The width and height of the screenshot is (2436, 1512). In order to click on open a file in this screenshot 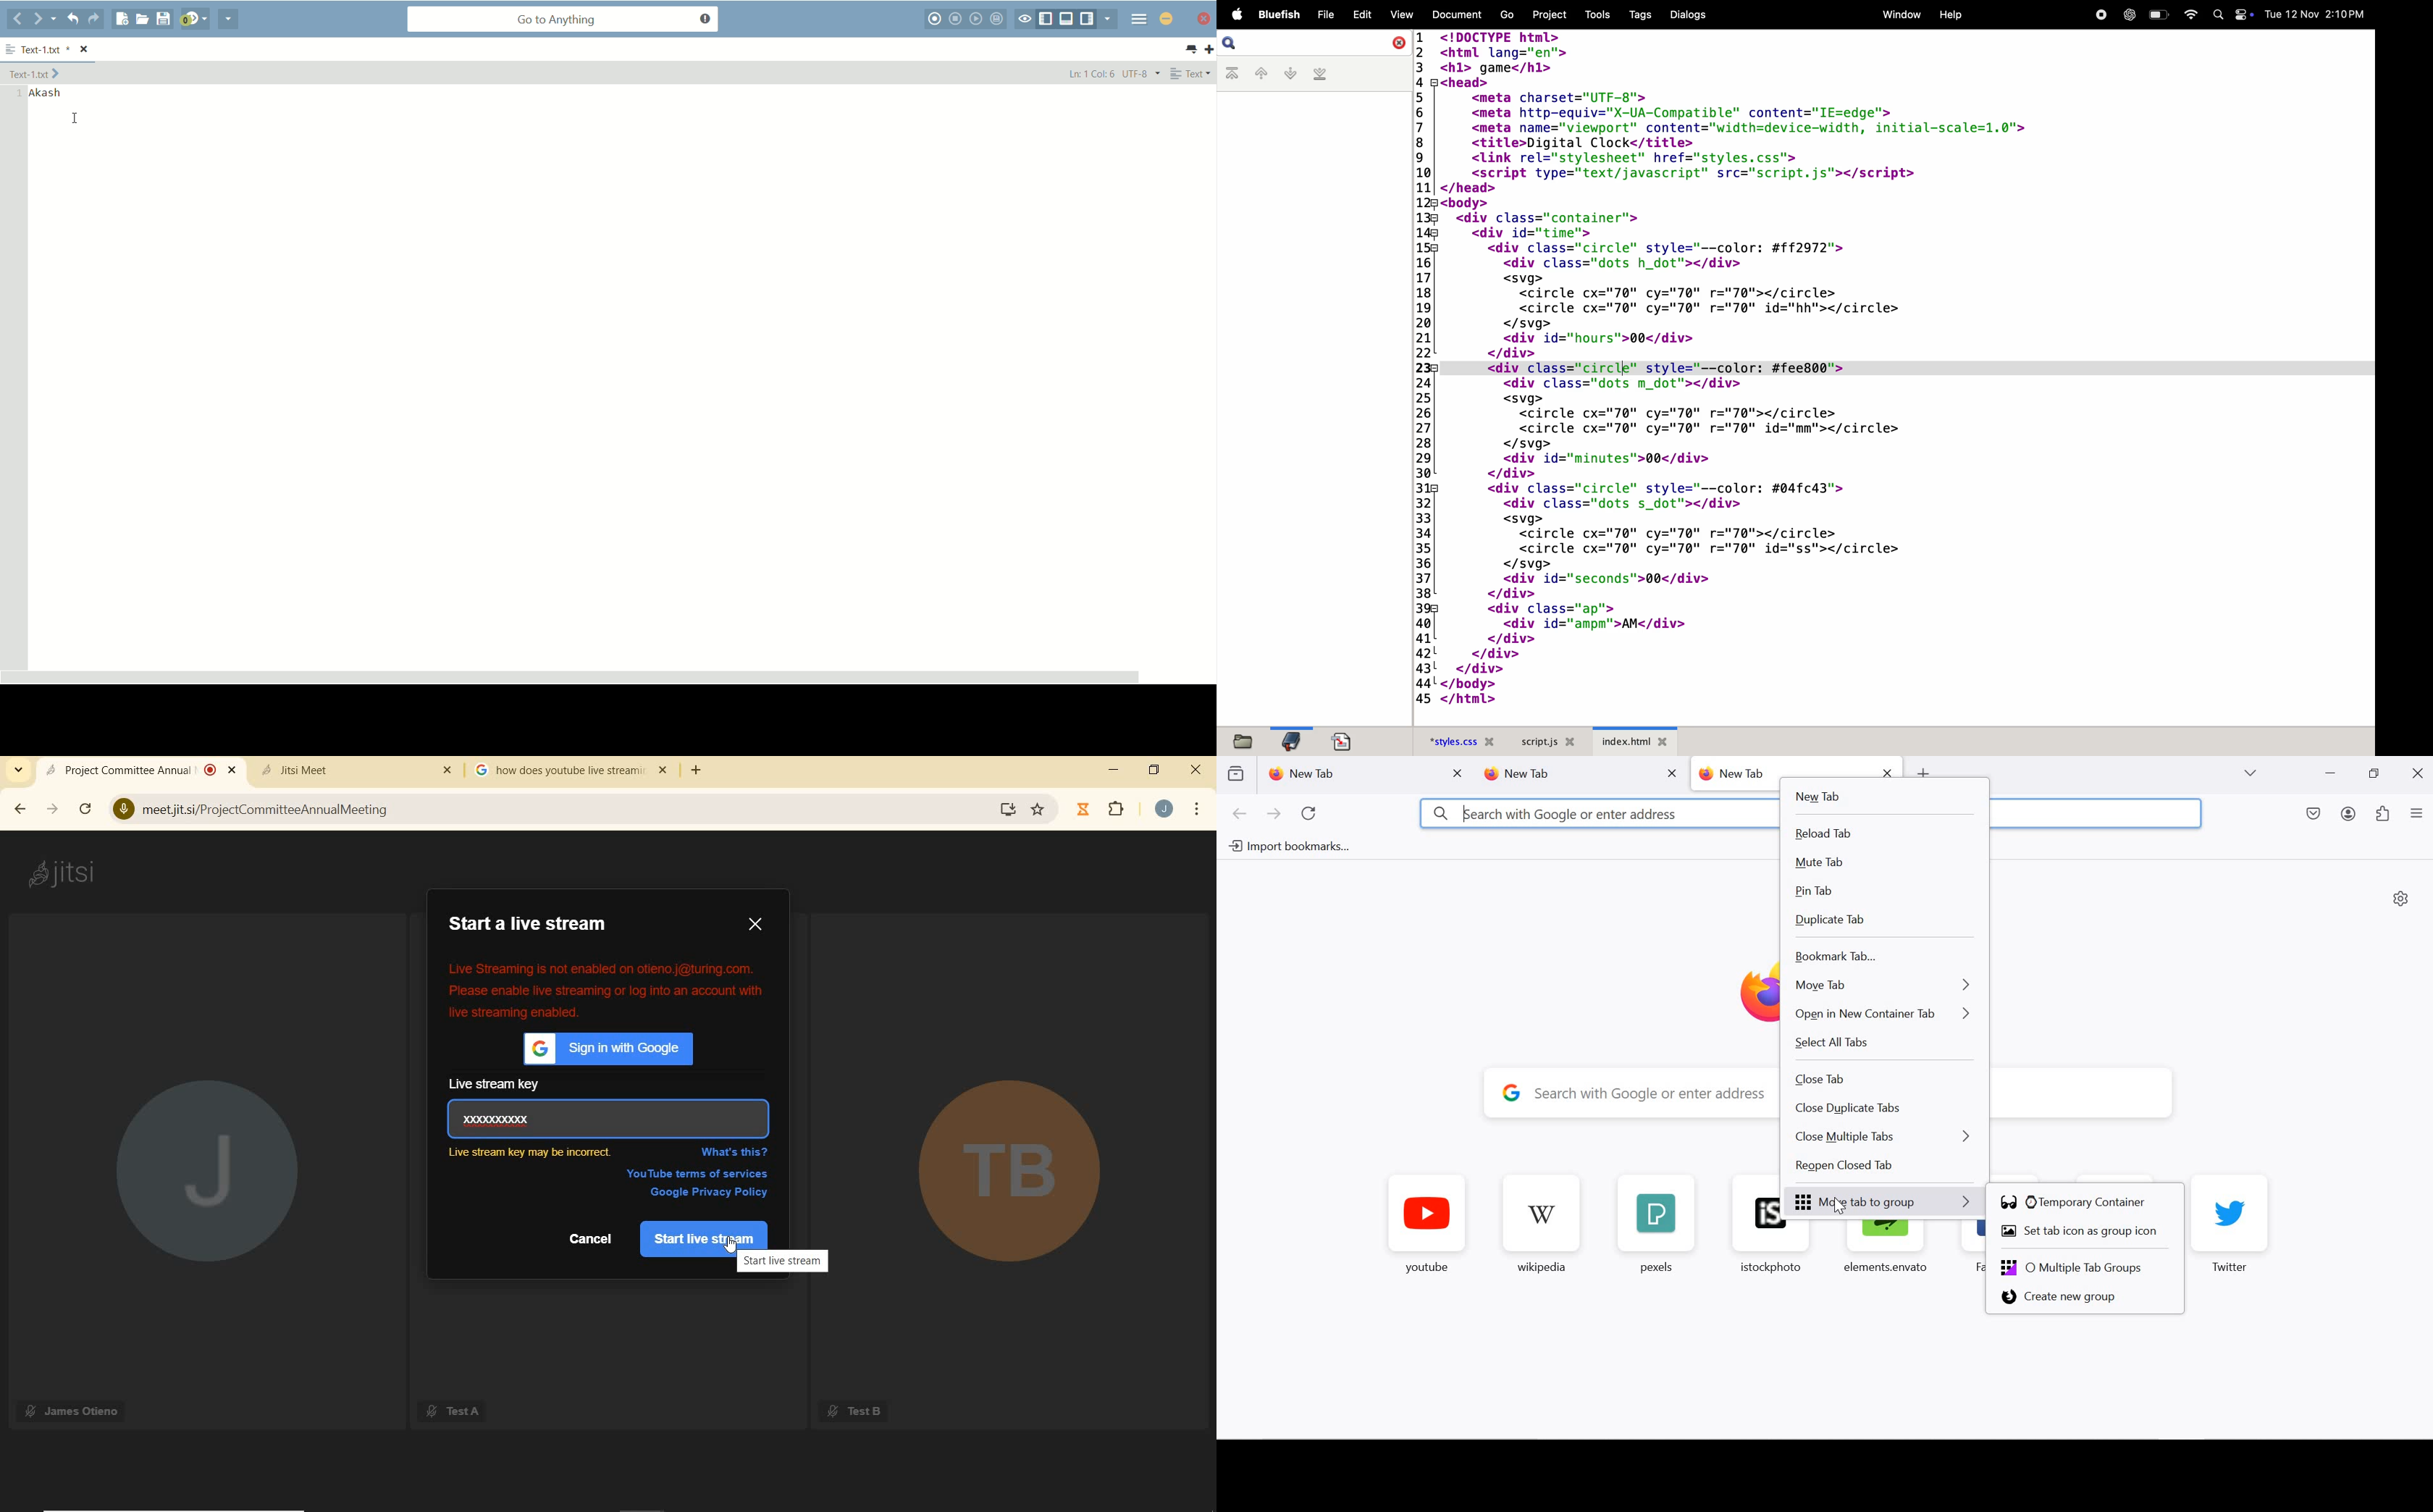, I will do `click(142, 20)`.